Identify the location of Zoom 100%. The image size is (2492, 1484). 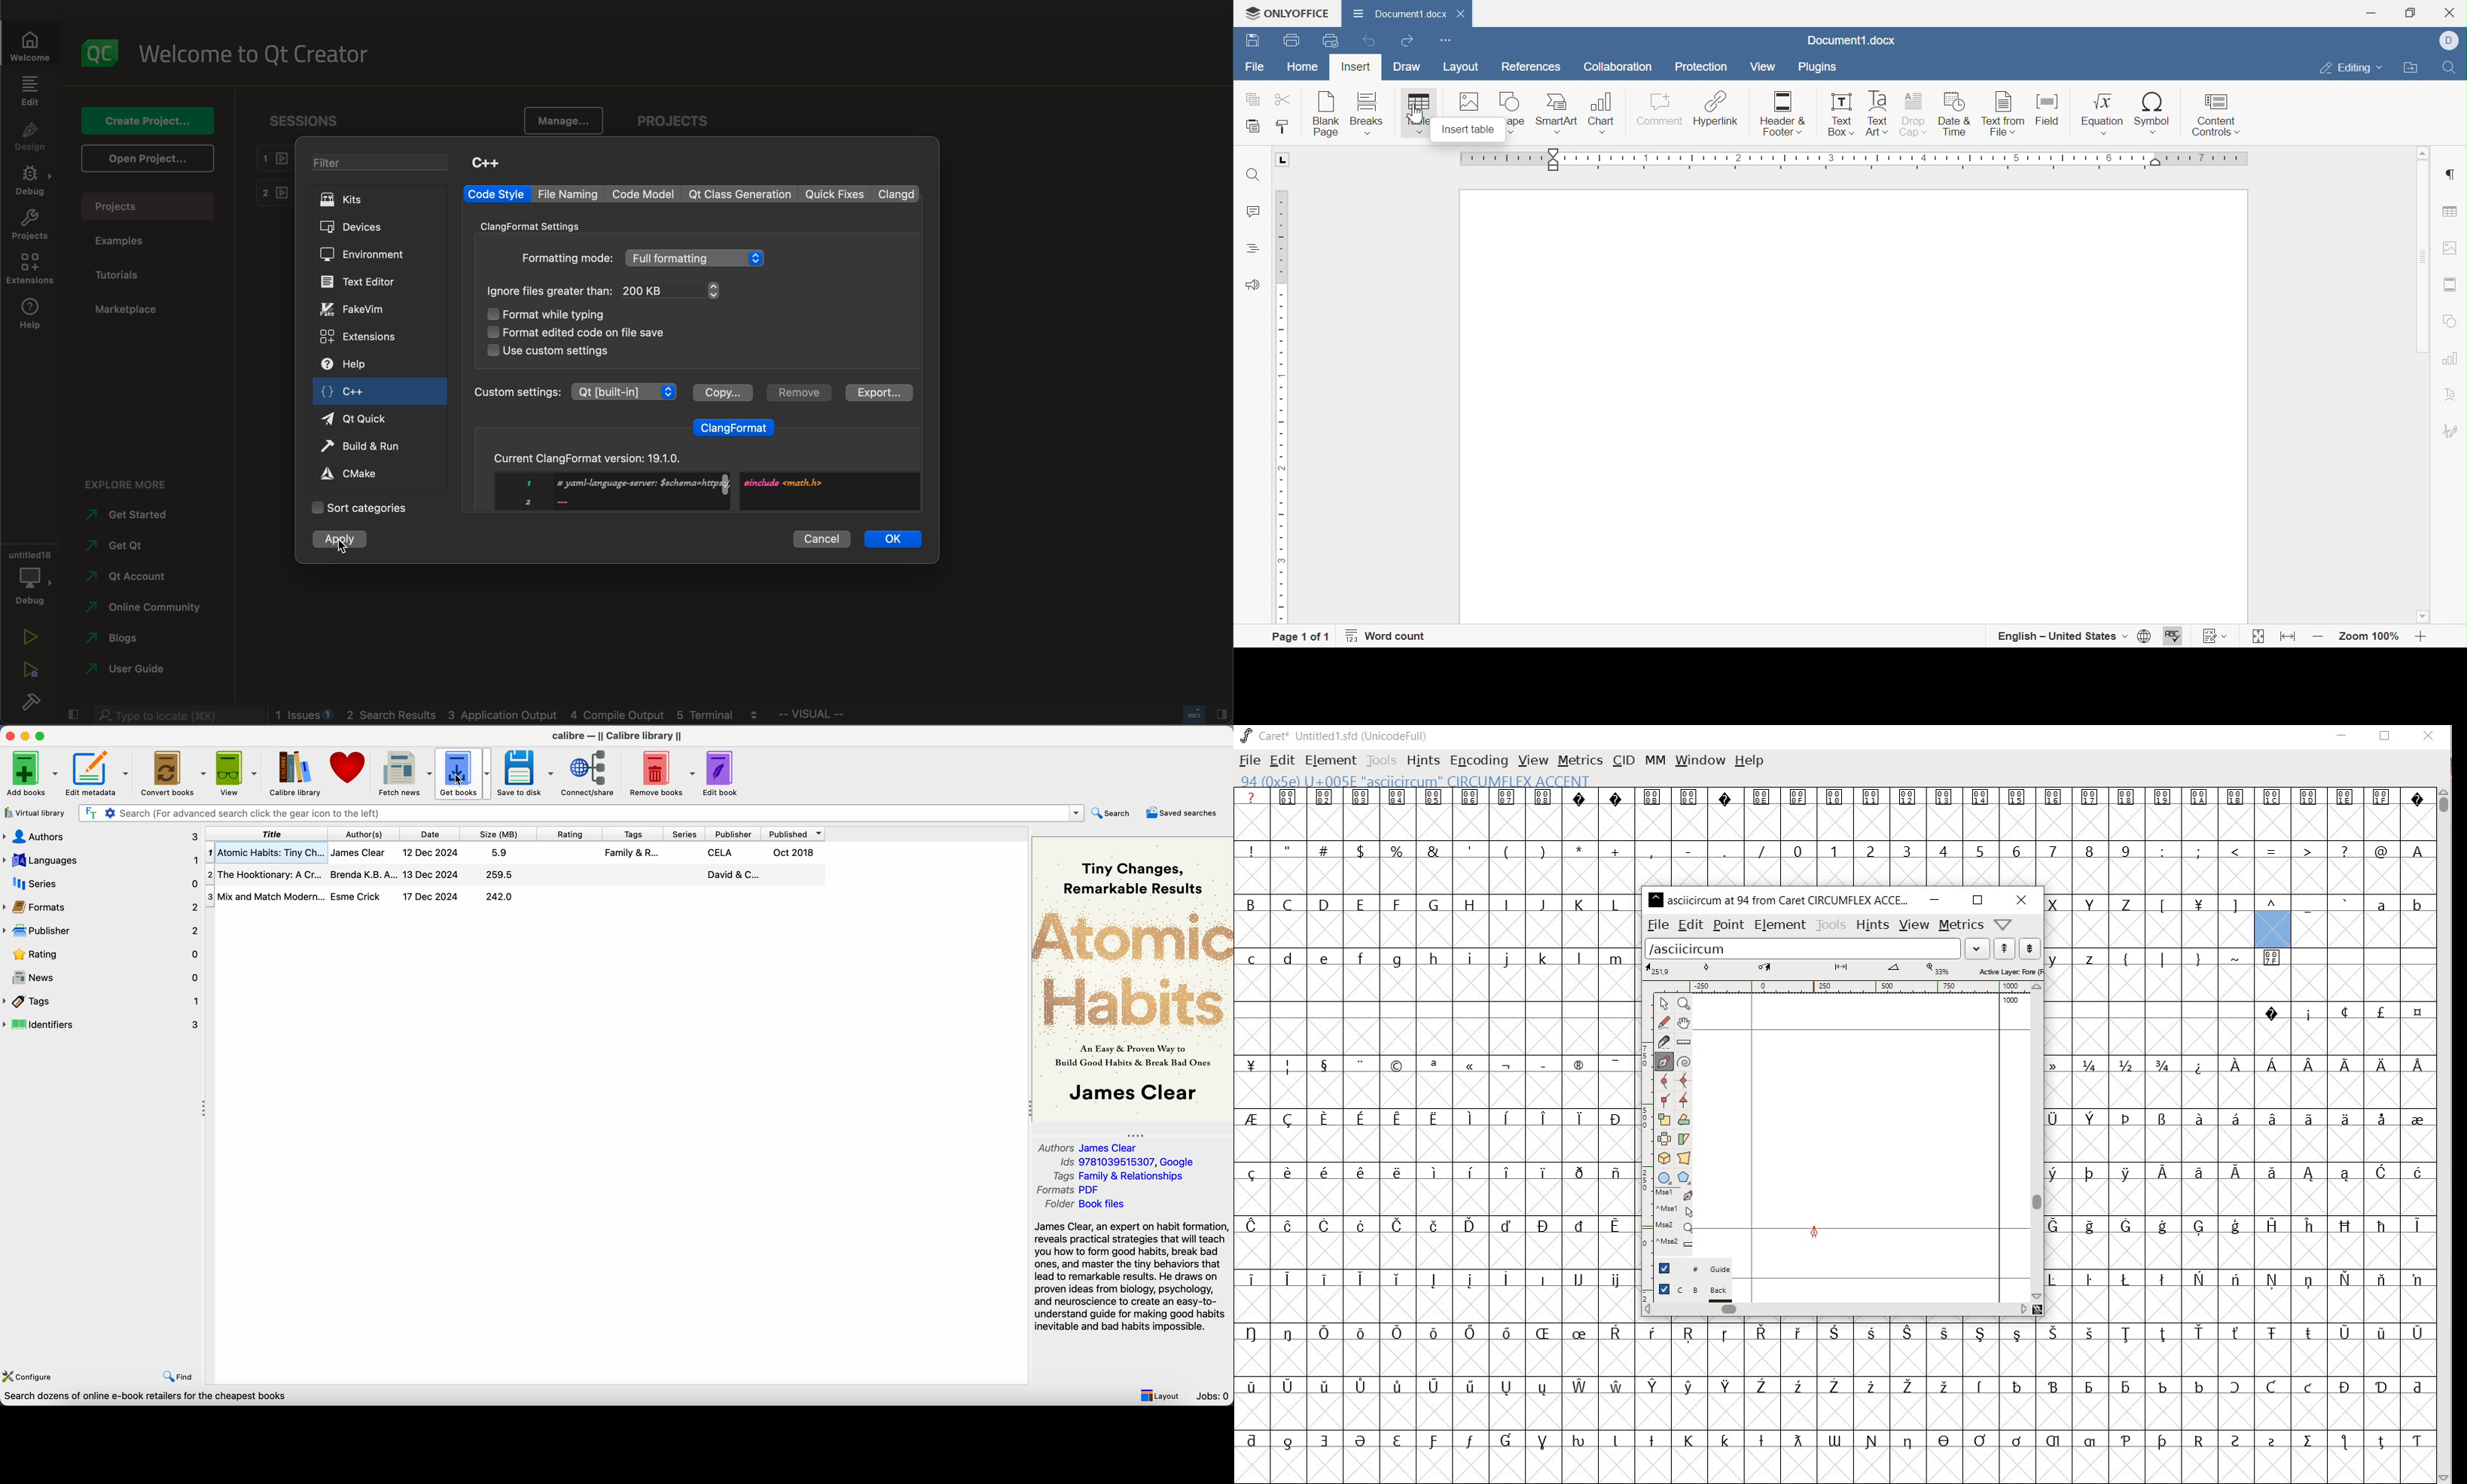
(2372, 638).